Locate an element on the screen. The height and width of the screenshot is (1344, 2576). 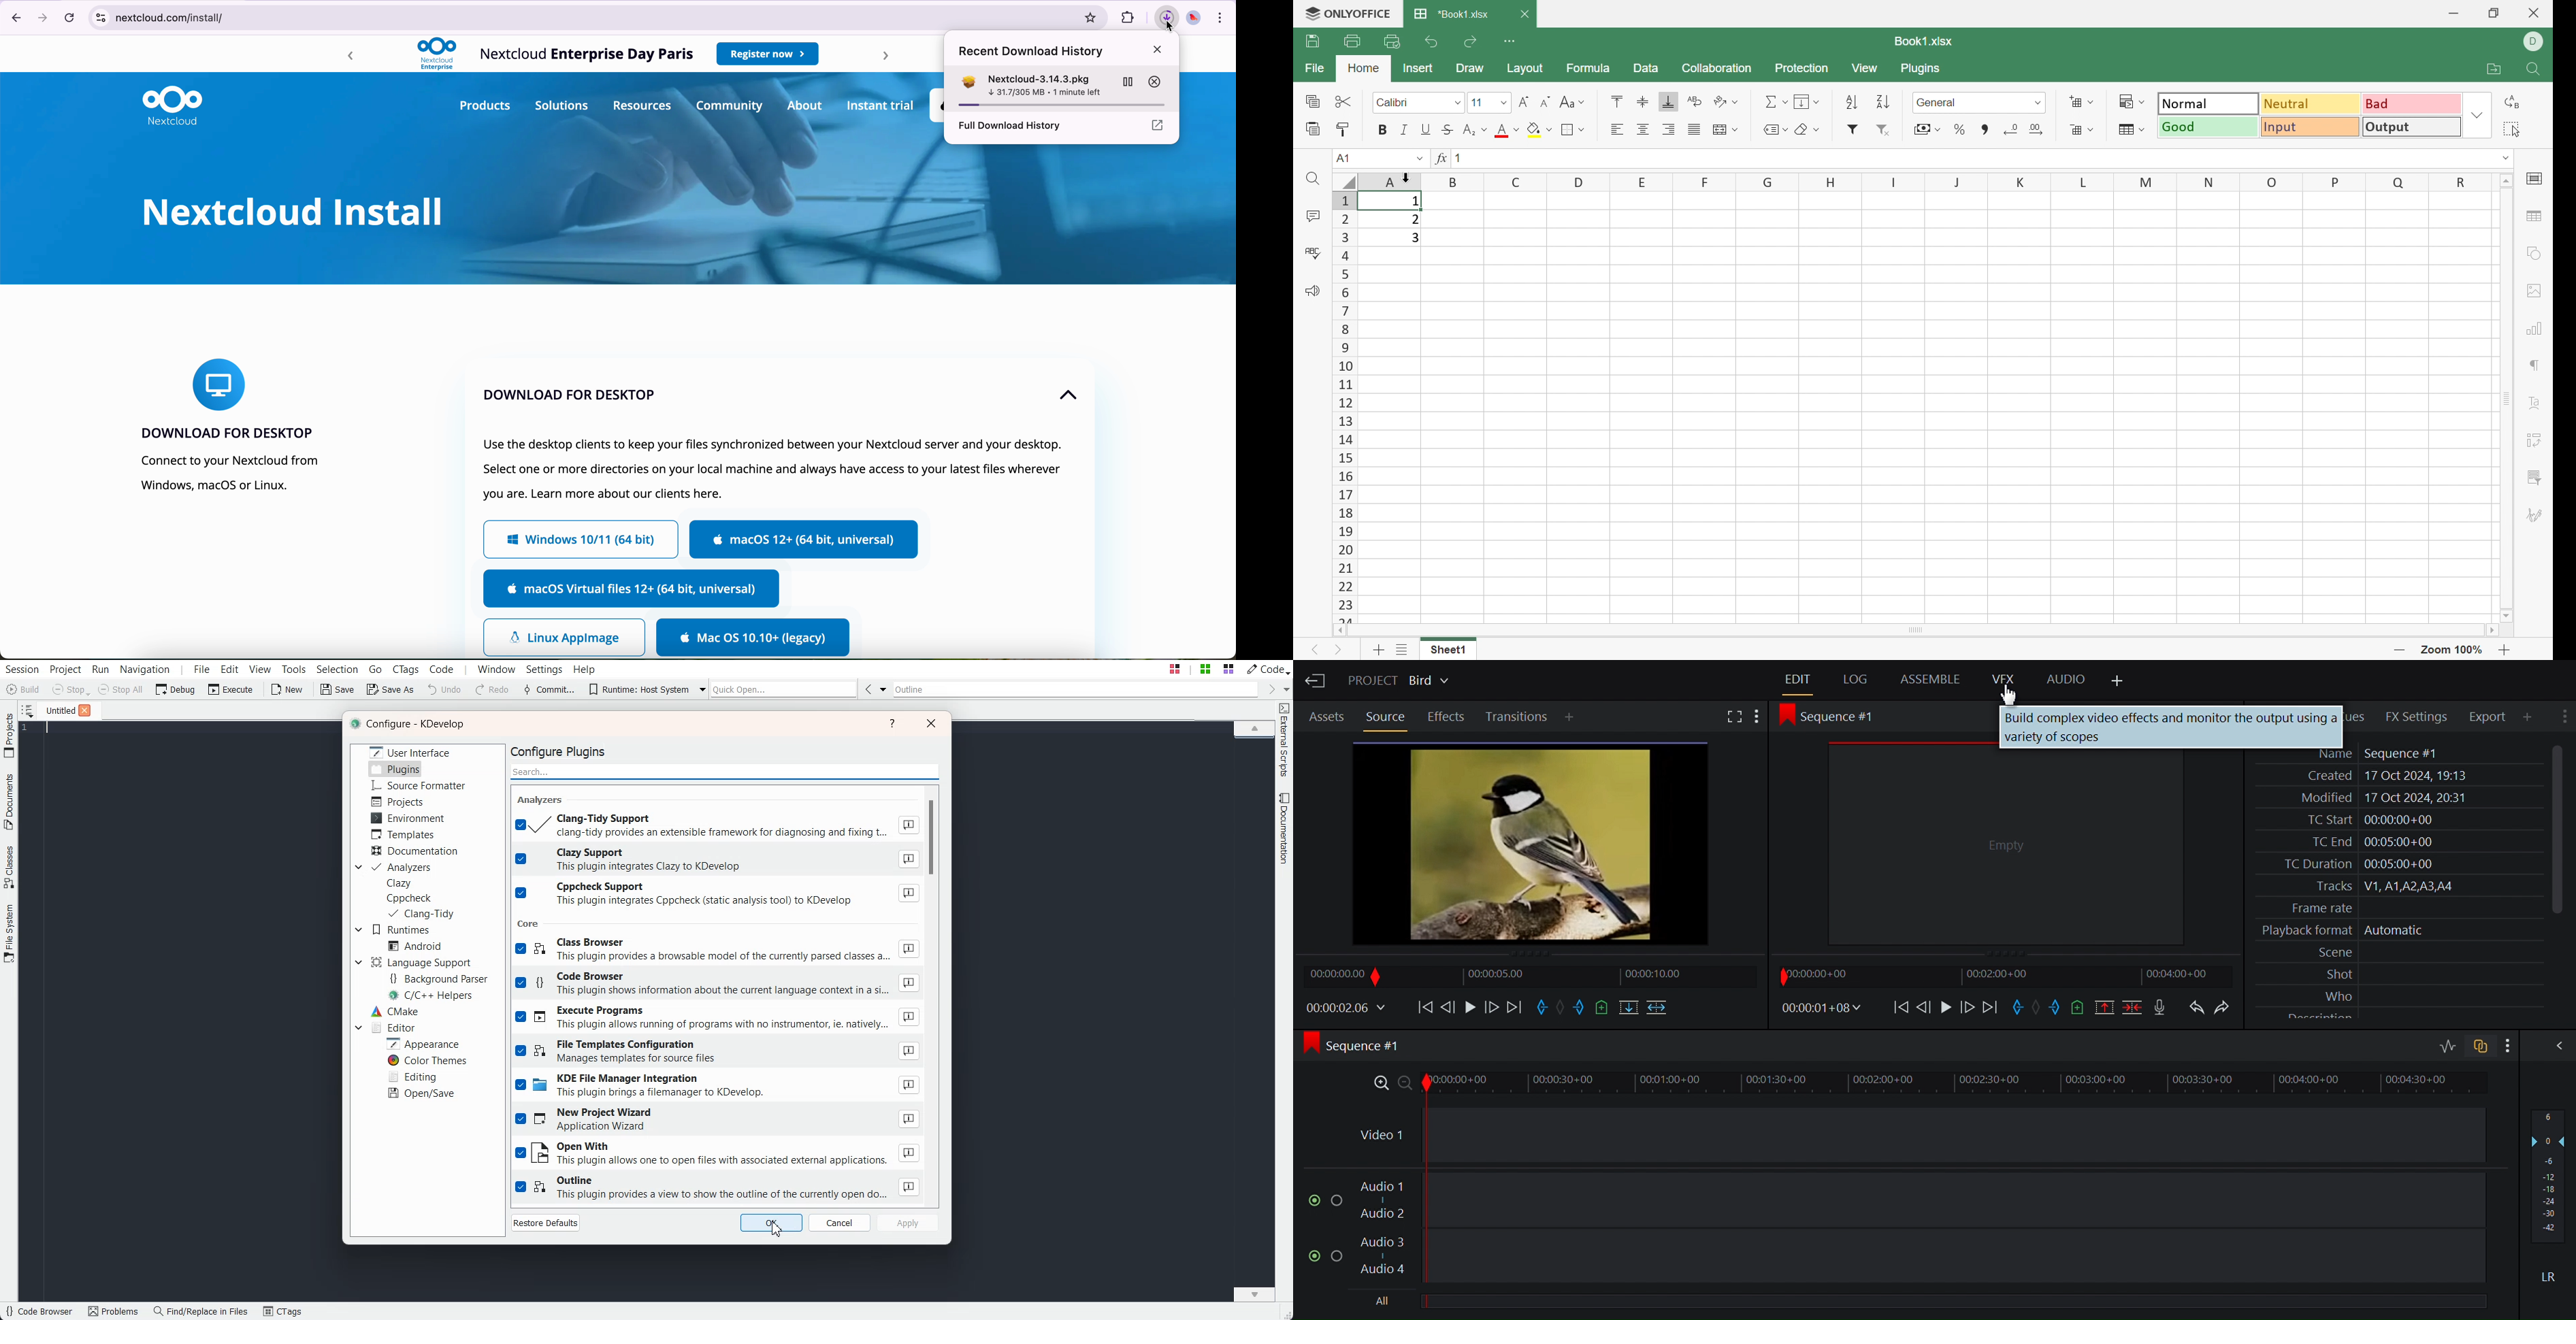
Protection is located at coordinates (1802, 69).